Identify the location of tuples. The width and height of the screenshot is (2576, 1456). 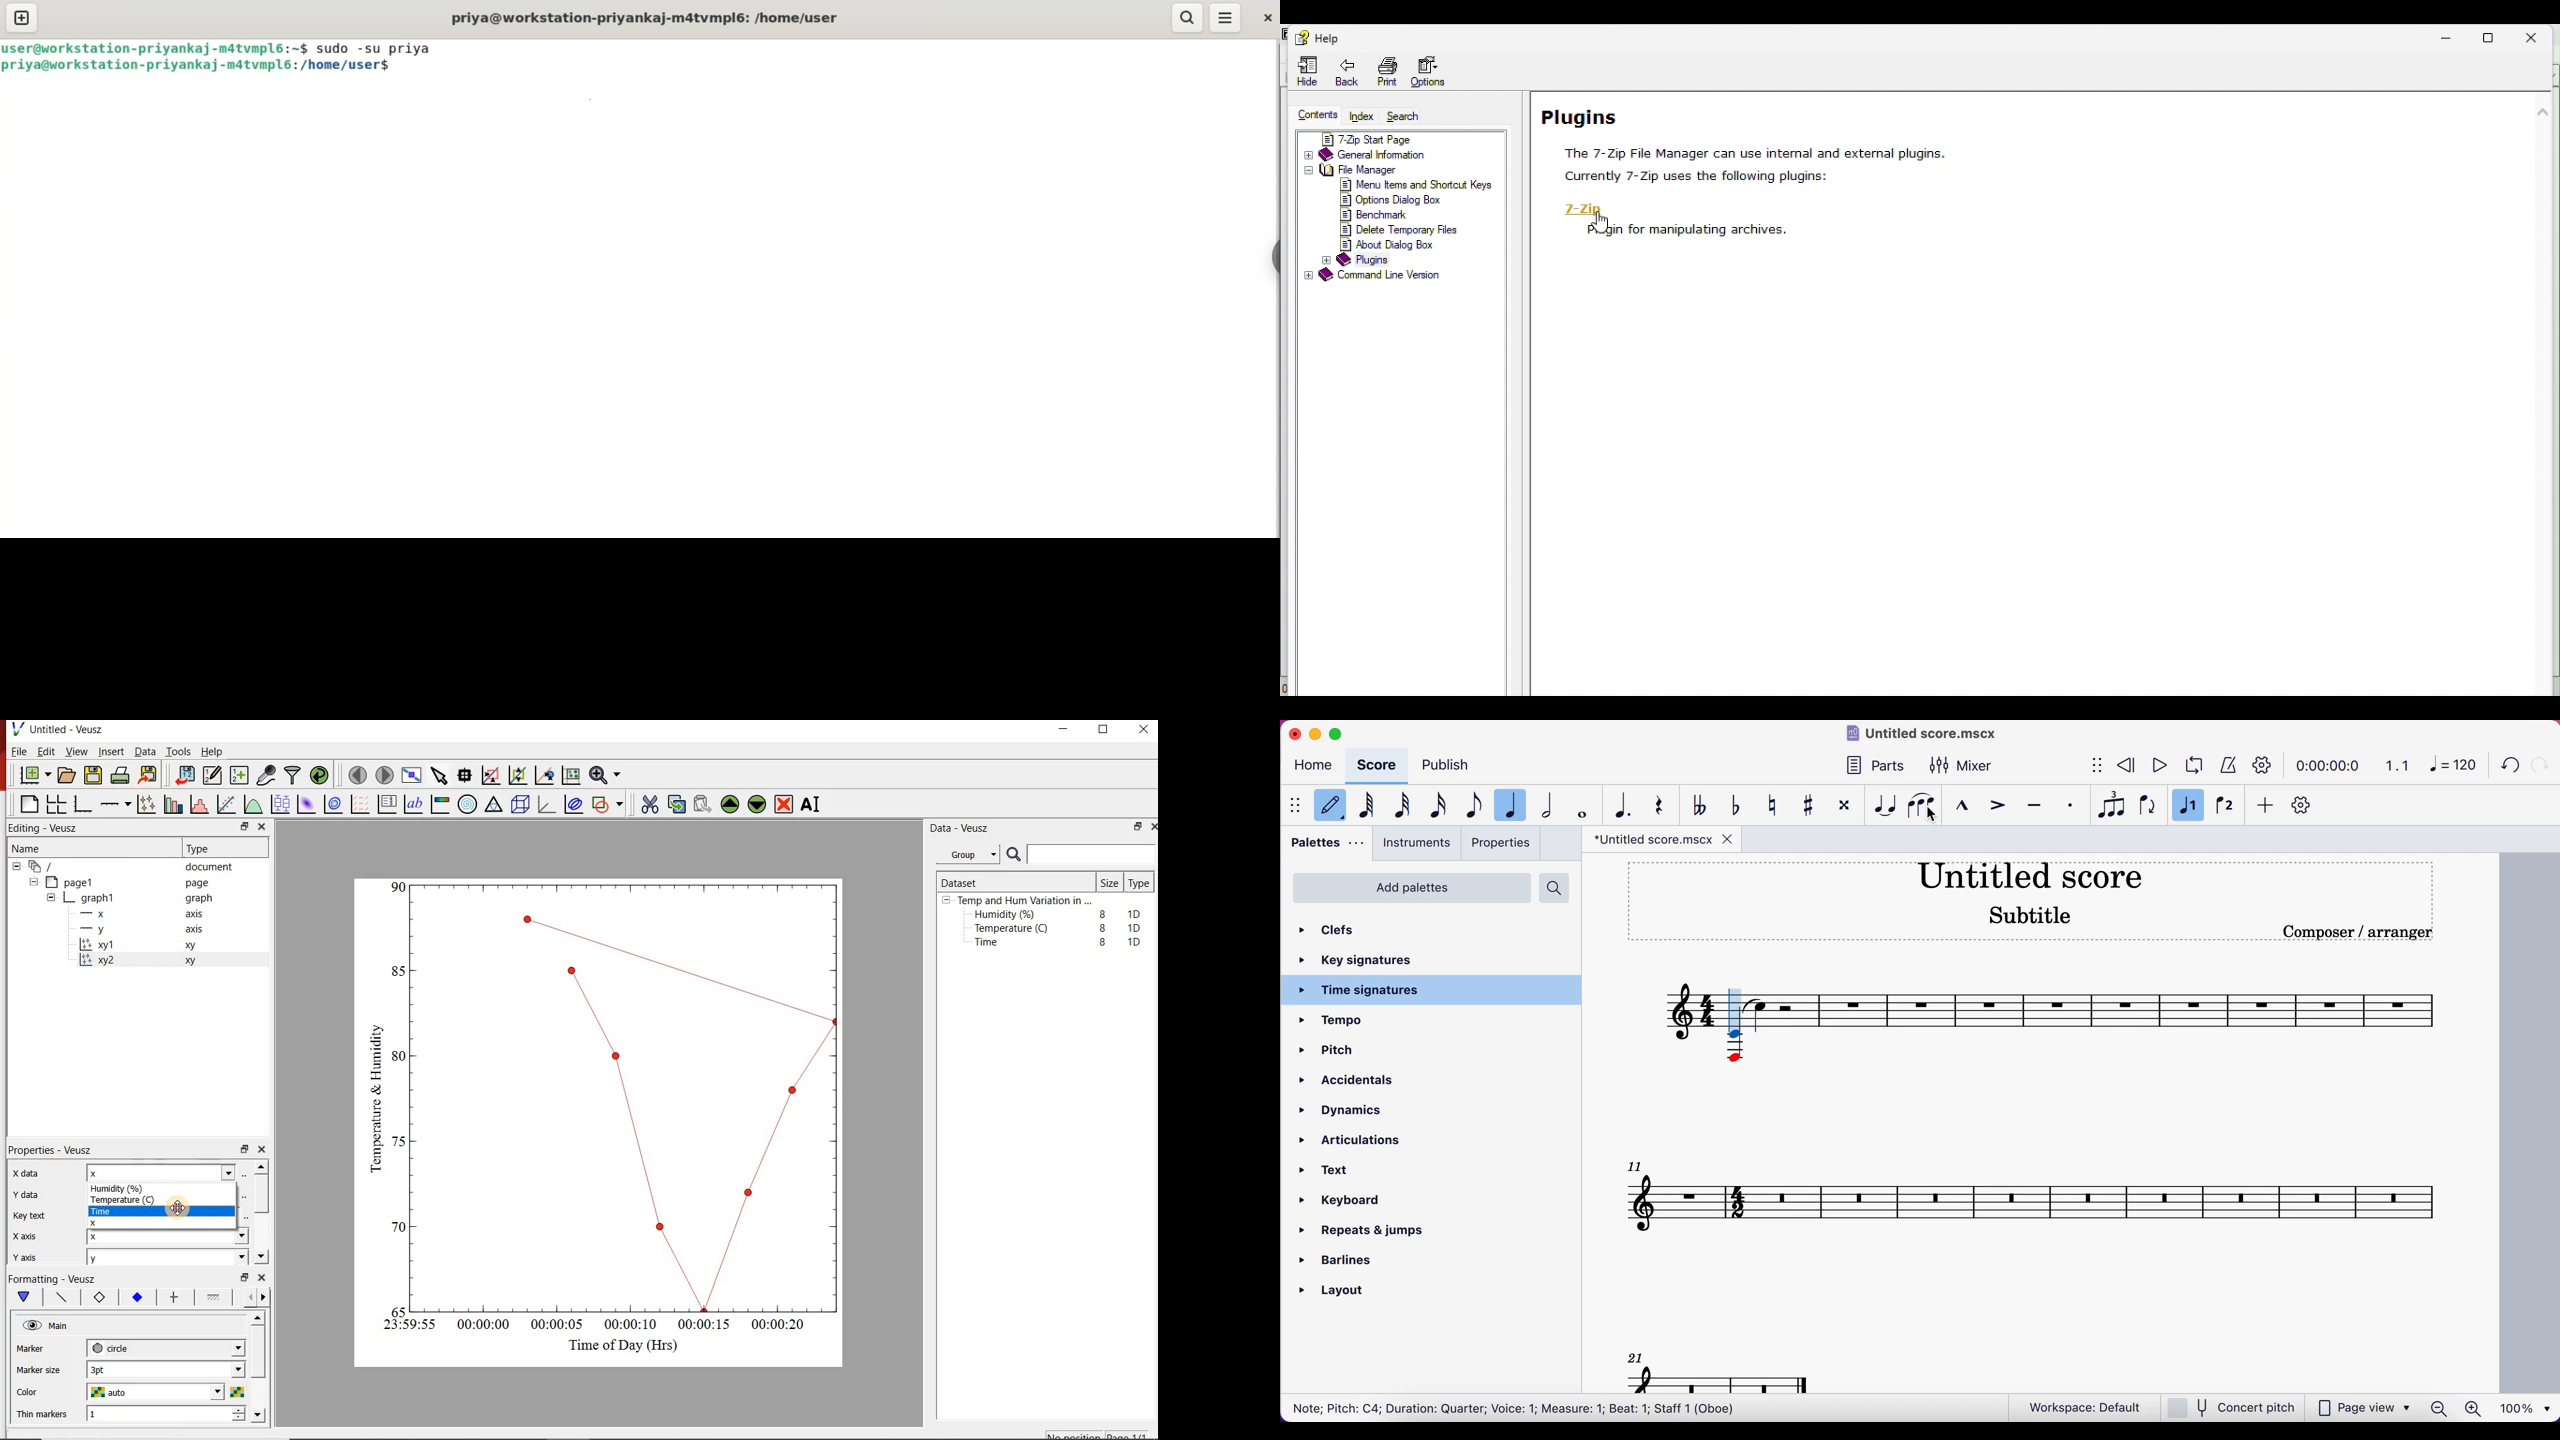
(2108, 804).